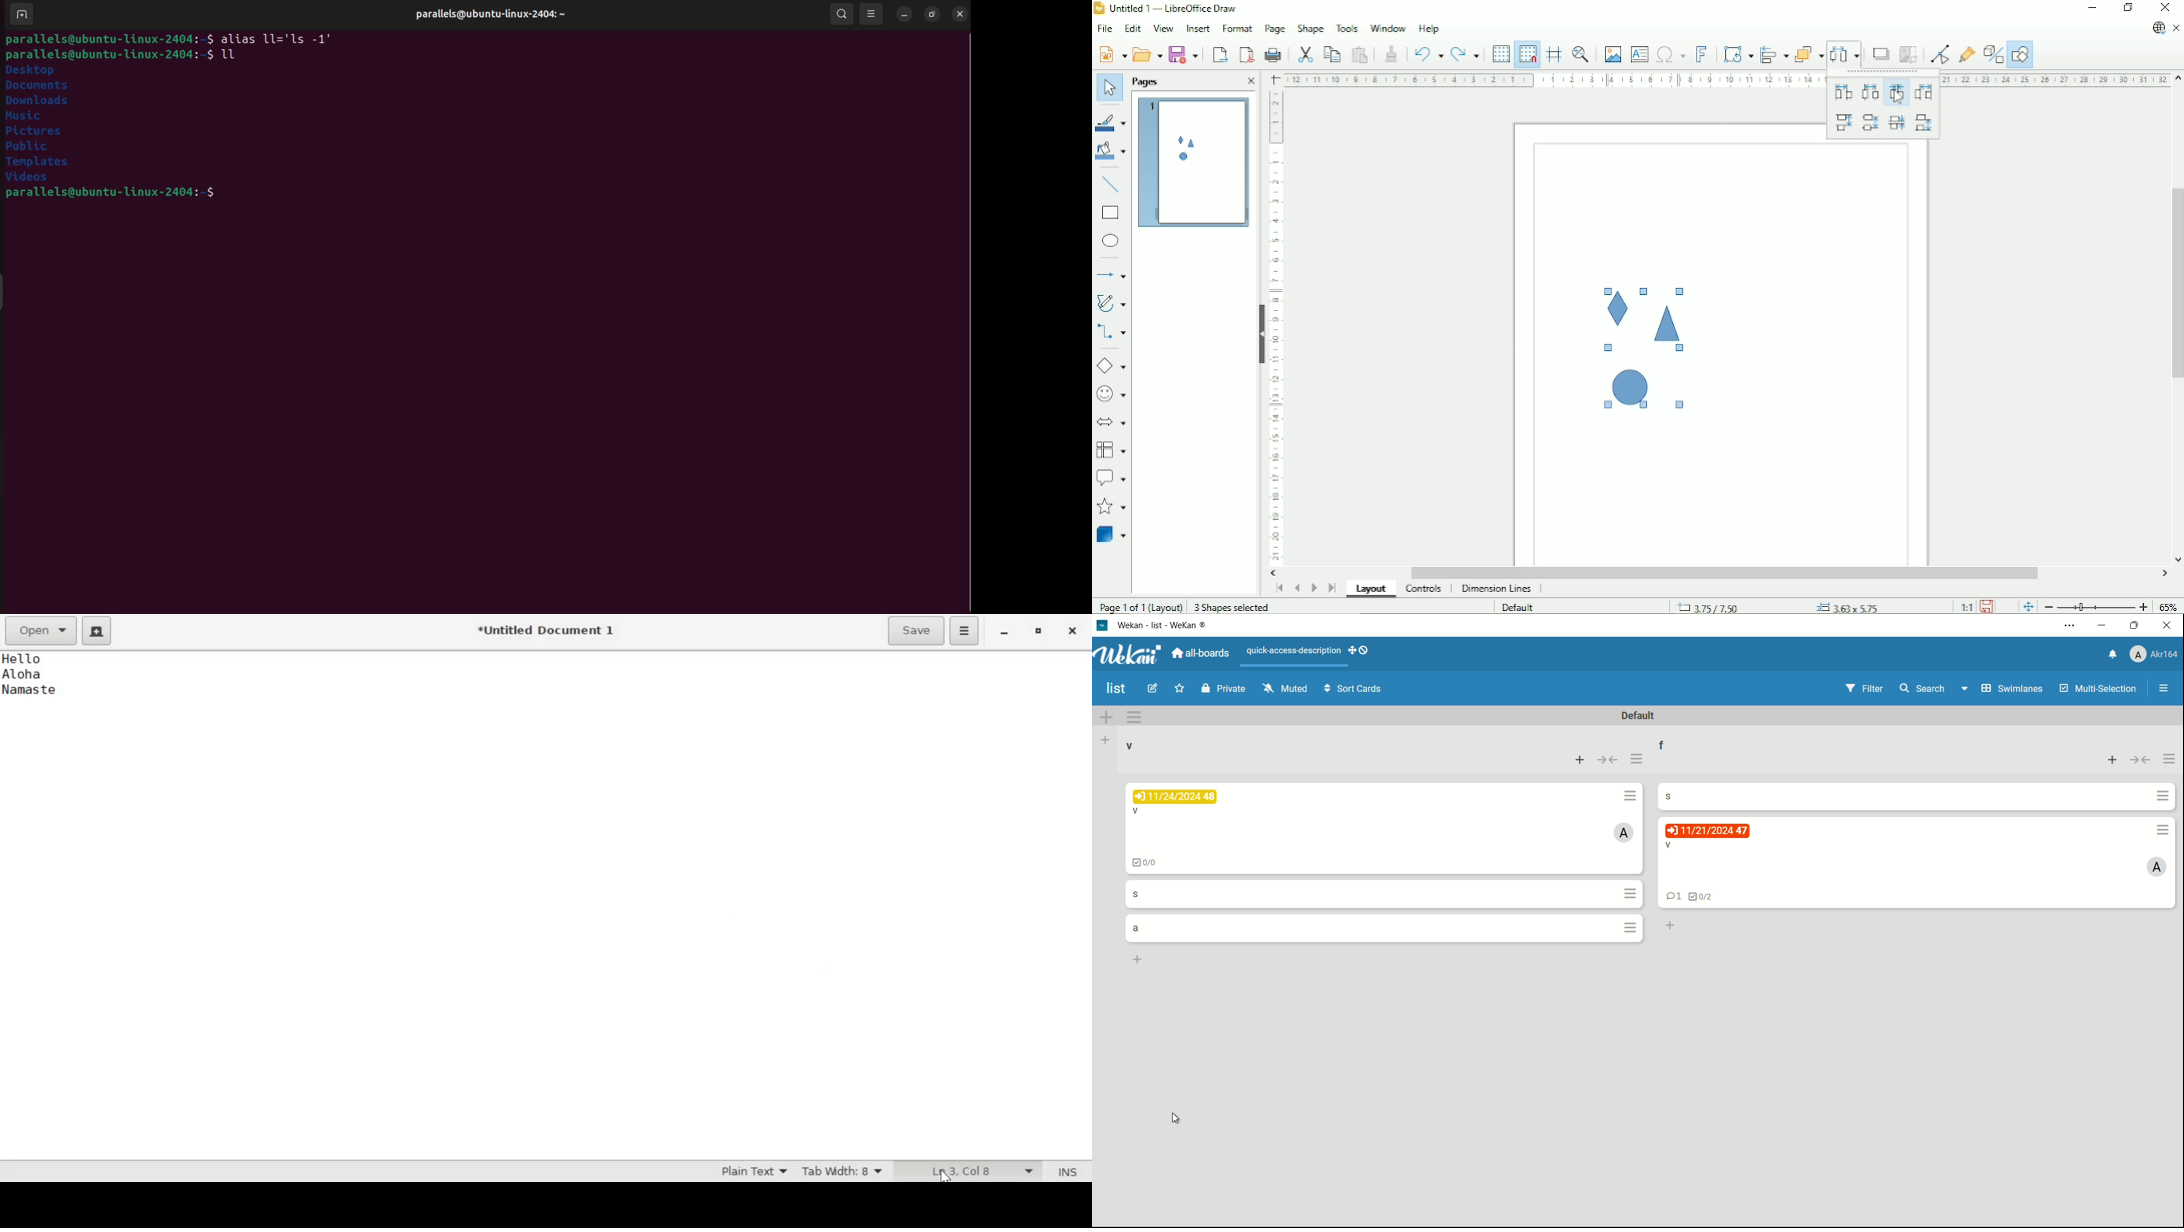 The width and height of the screenshot is (2184, 1232). I want to click on add star to this board, so click(1178, 690).